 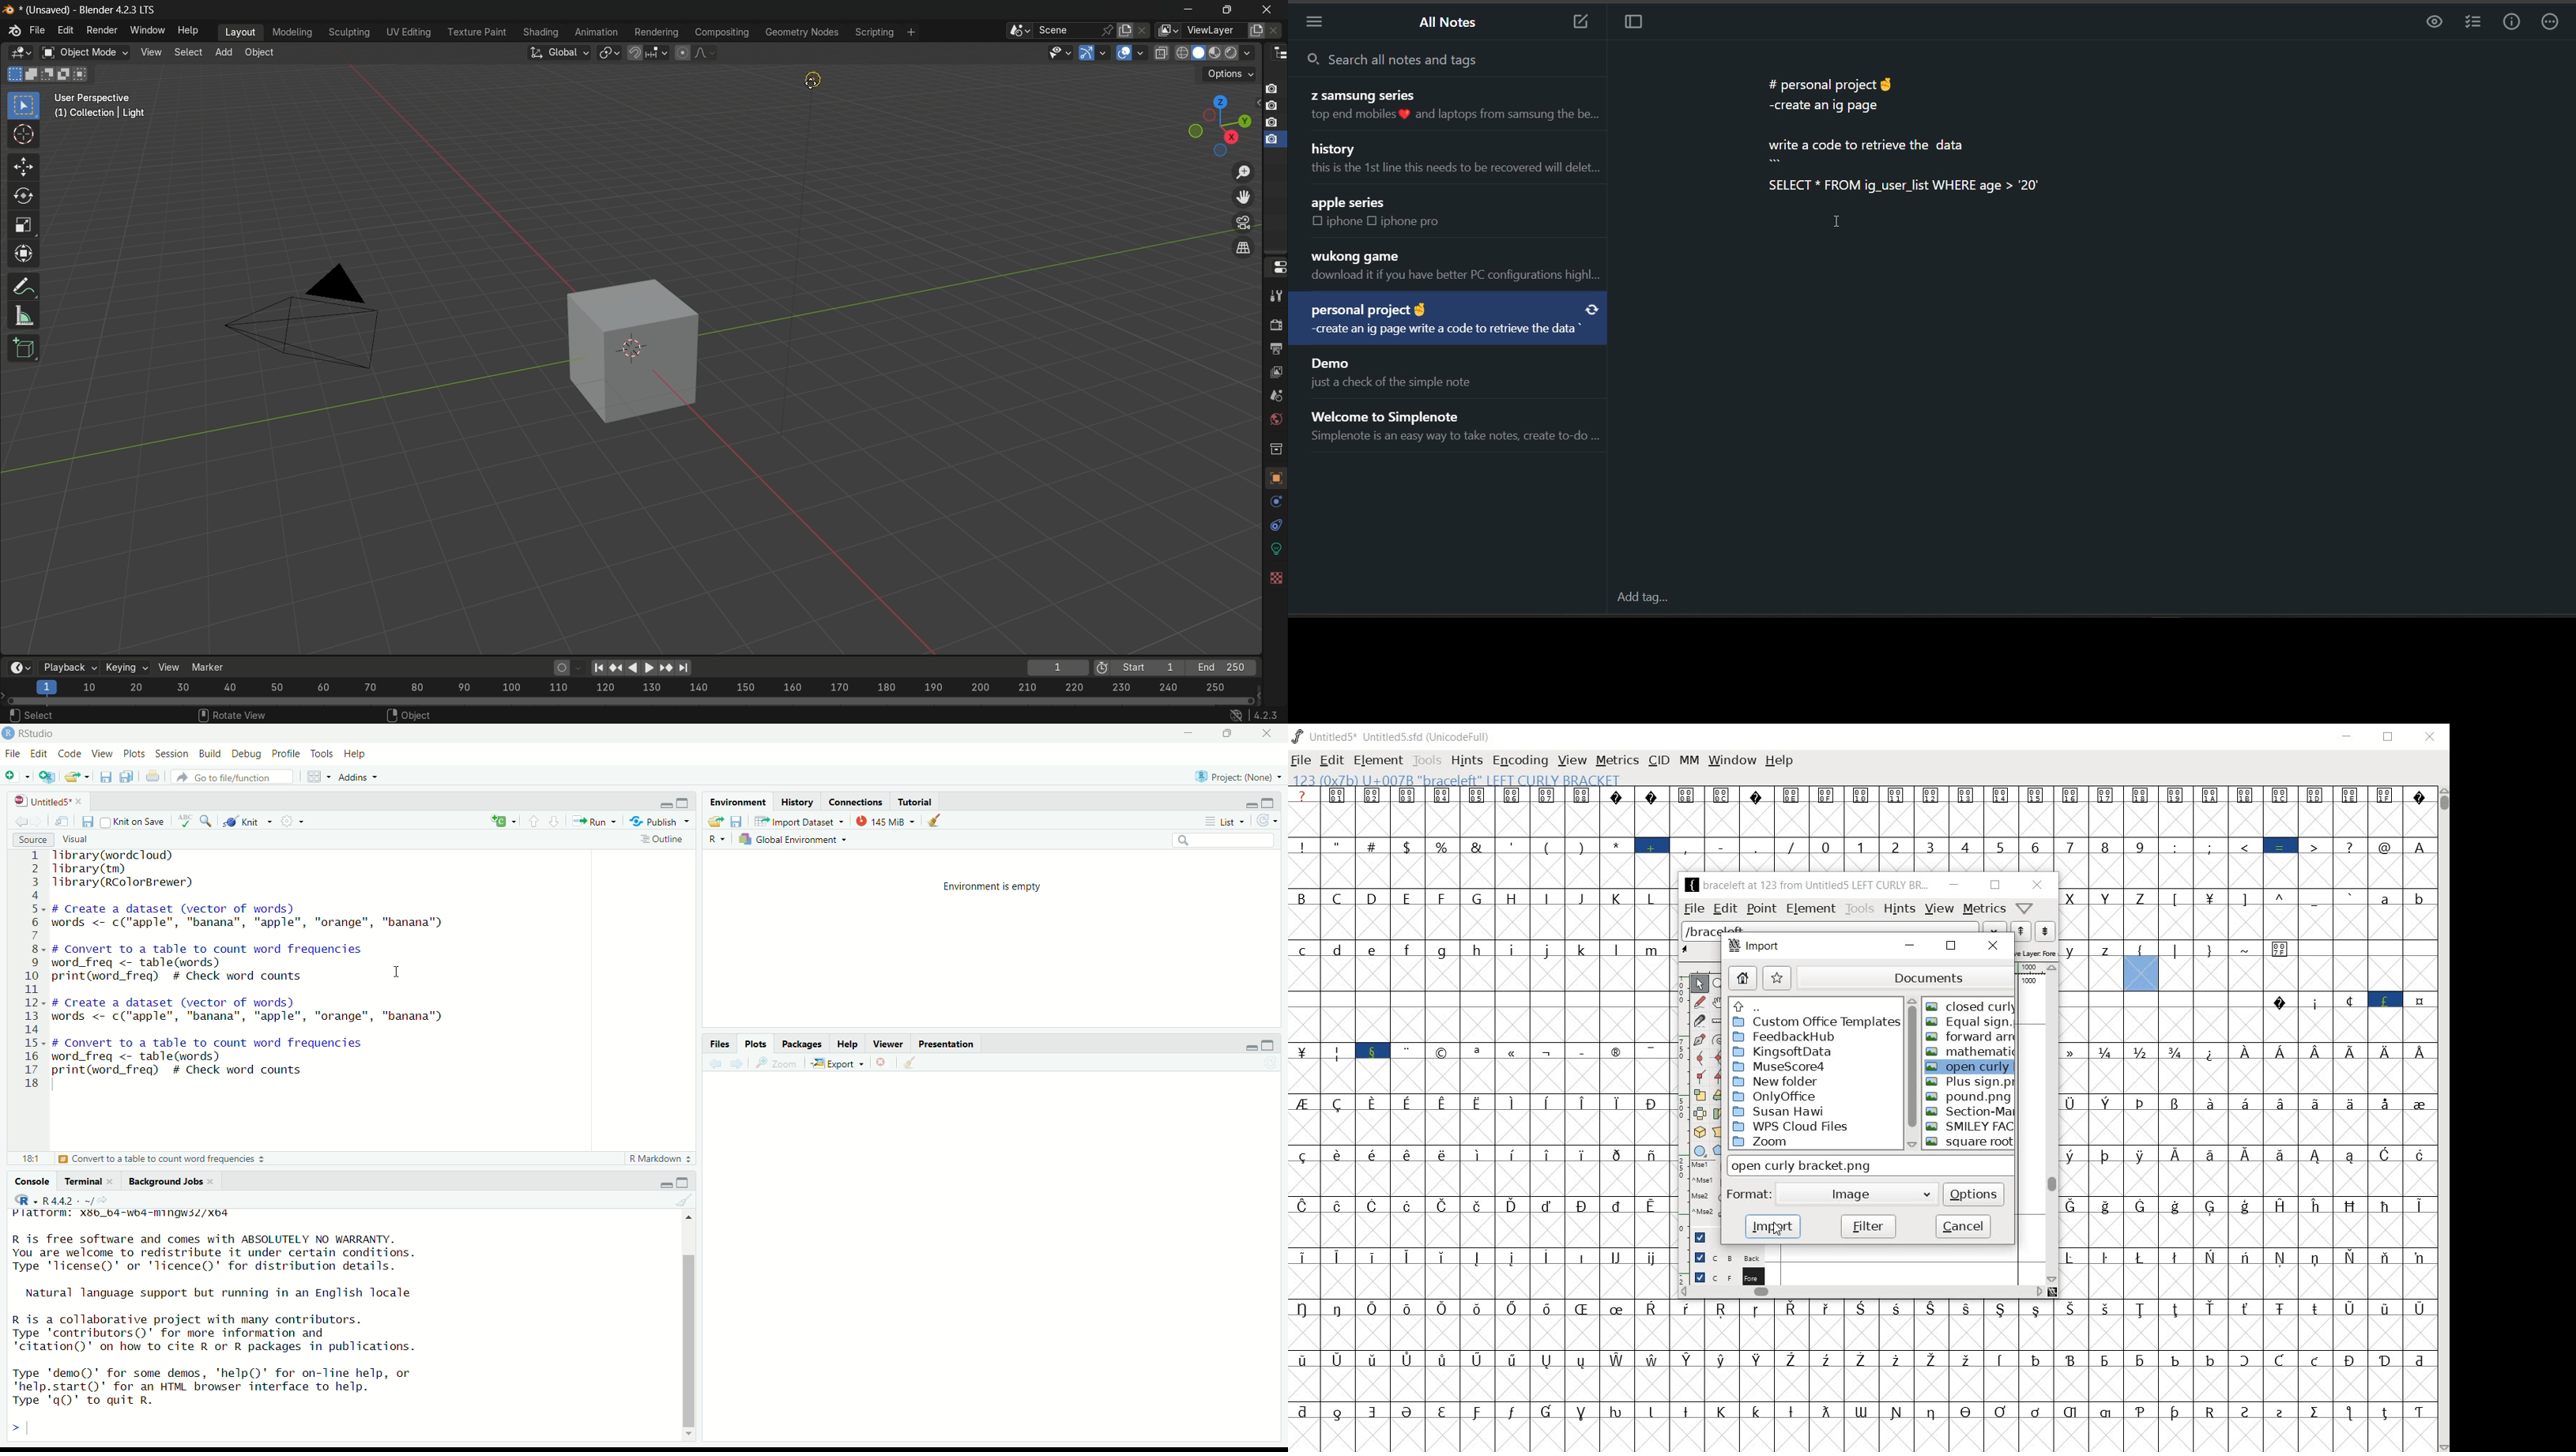 I want to click on import, so click(x=1754, y=946).